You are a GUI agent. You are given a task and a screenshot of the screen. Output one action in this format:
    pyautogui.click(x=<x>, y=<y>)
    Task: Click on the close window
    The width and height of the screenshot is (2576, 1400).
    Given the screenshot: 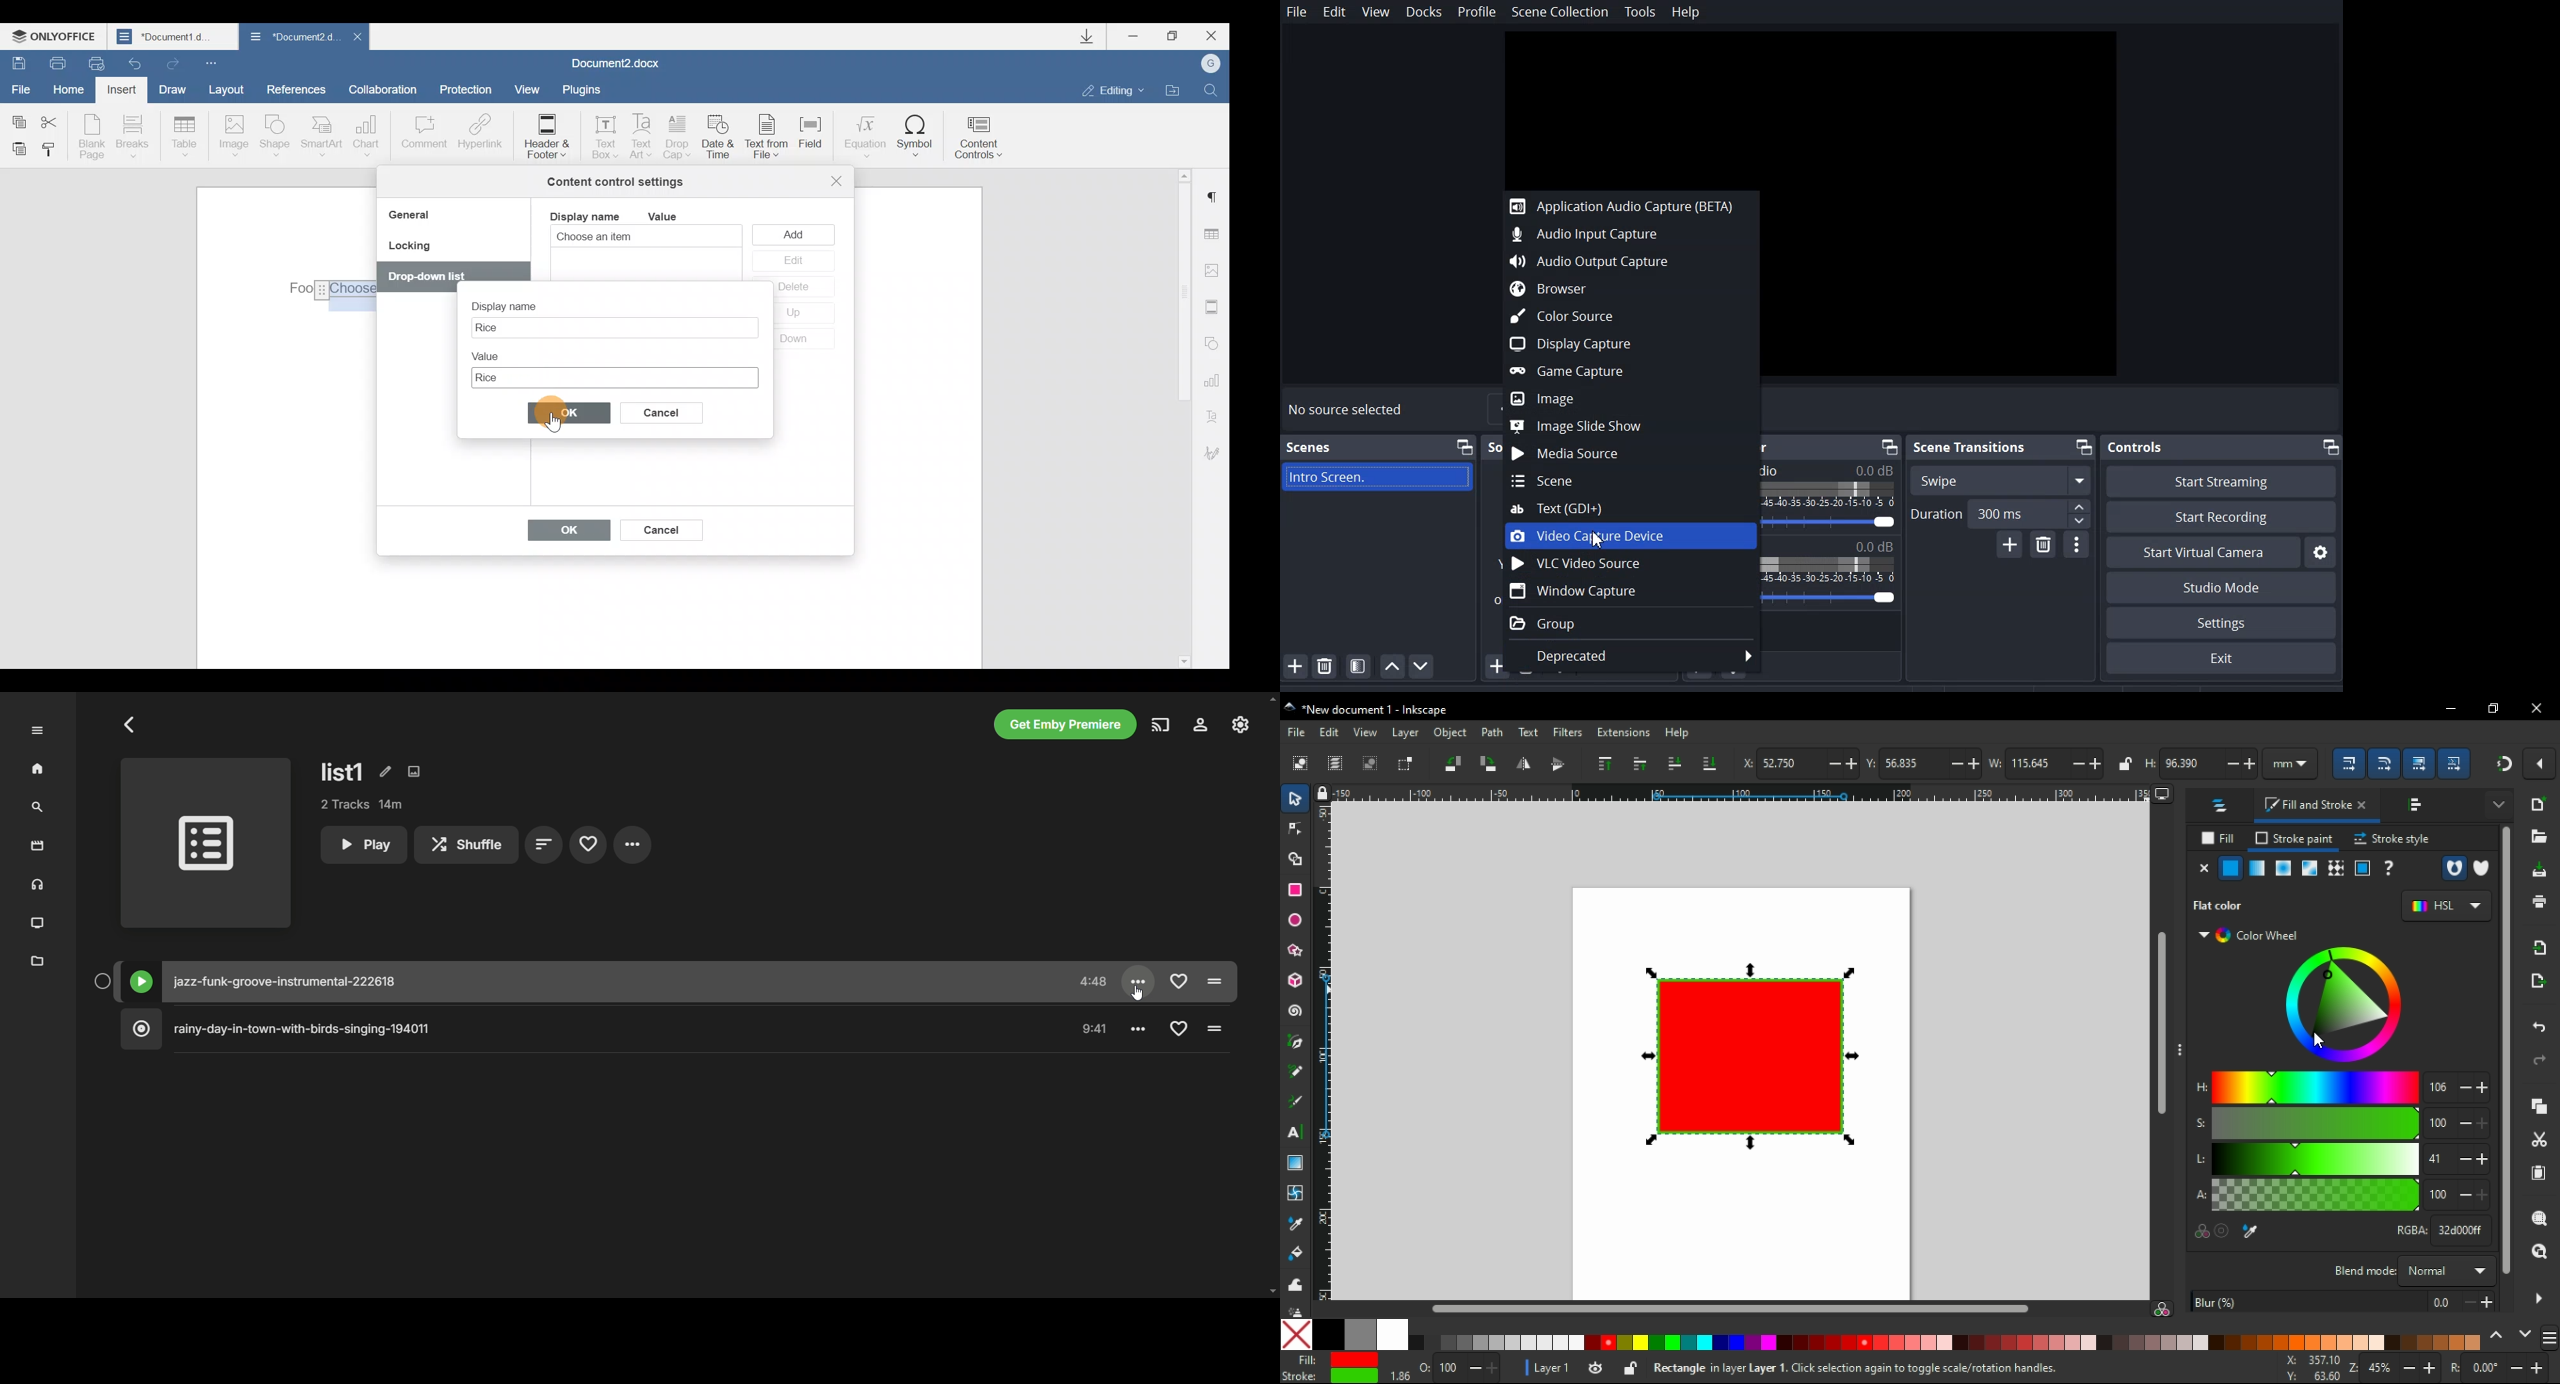 What is the action you would take?
    pyautogui.click(x=2537, y=708)
    